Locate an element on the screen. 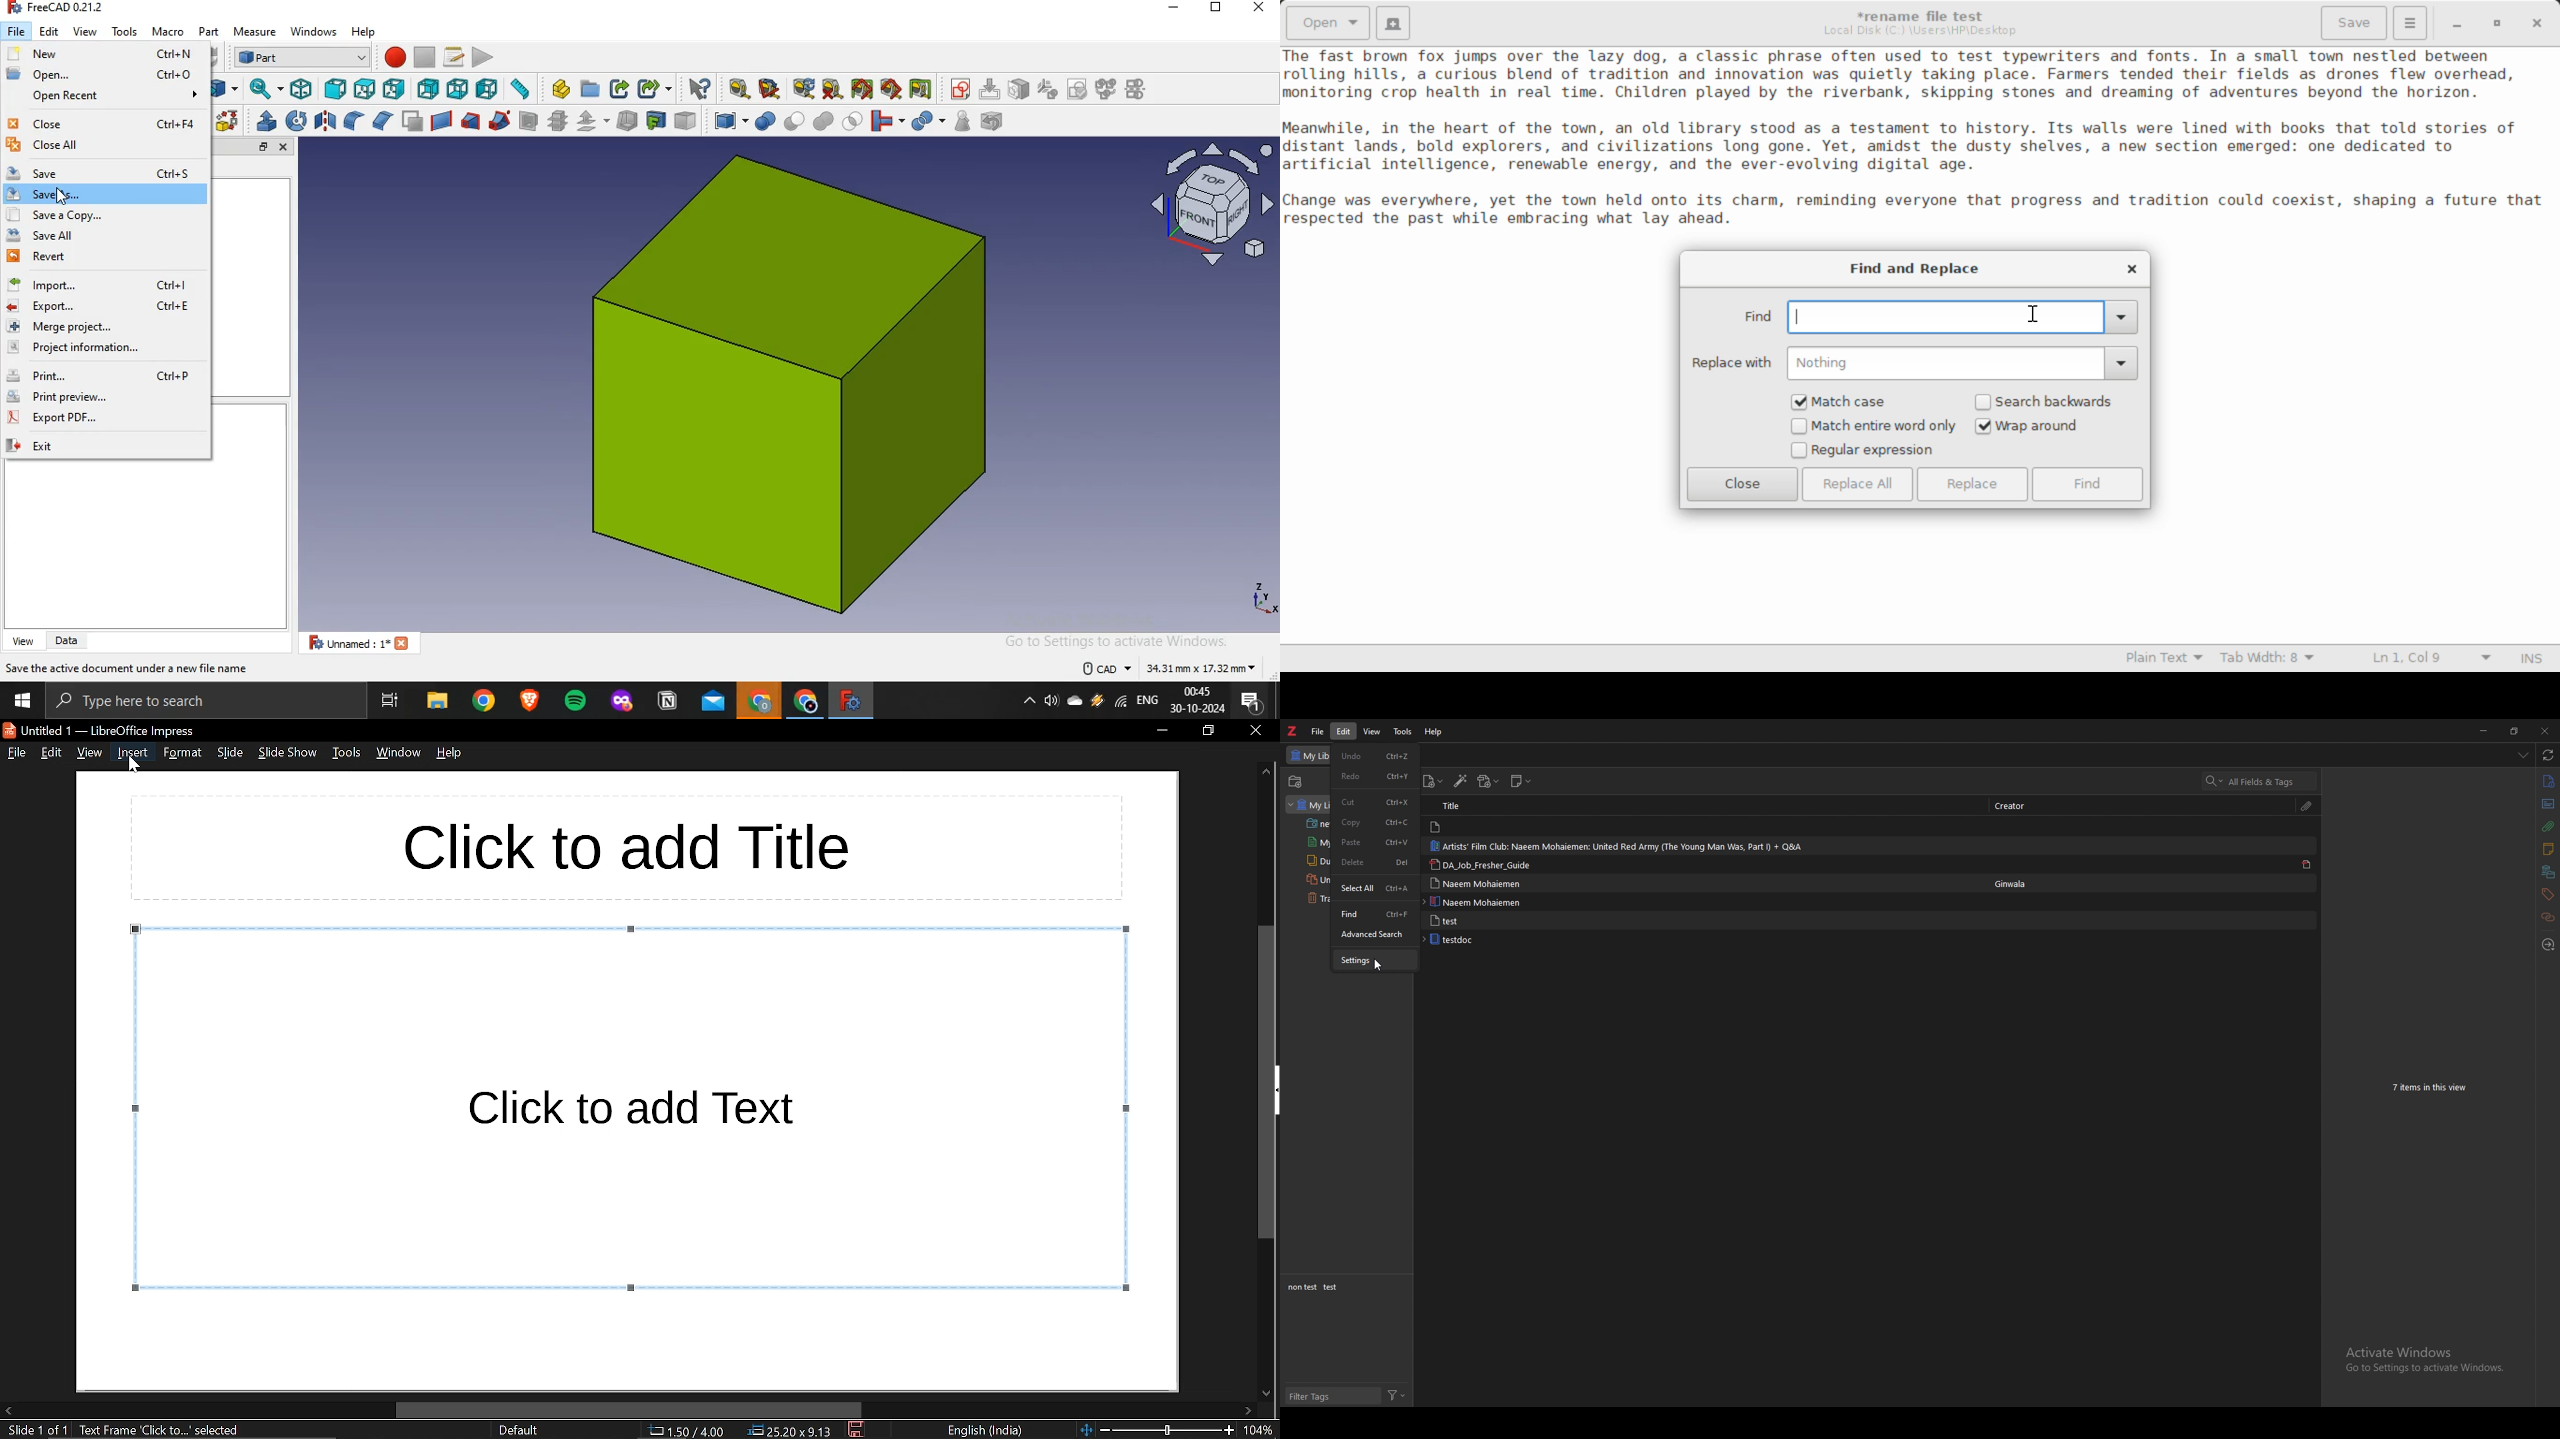 Image resolution: width=2576 pixels, height=1456 pixels. current slide is located at coordinates (36, 1431).